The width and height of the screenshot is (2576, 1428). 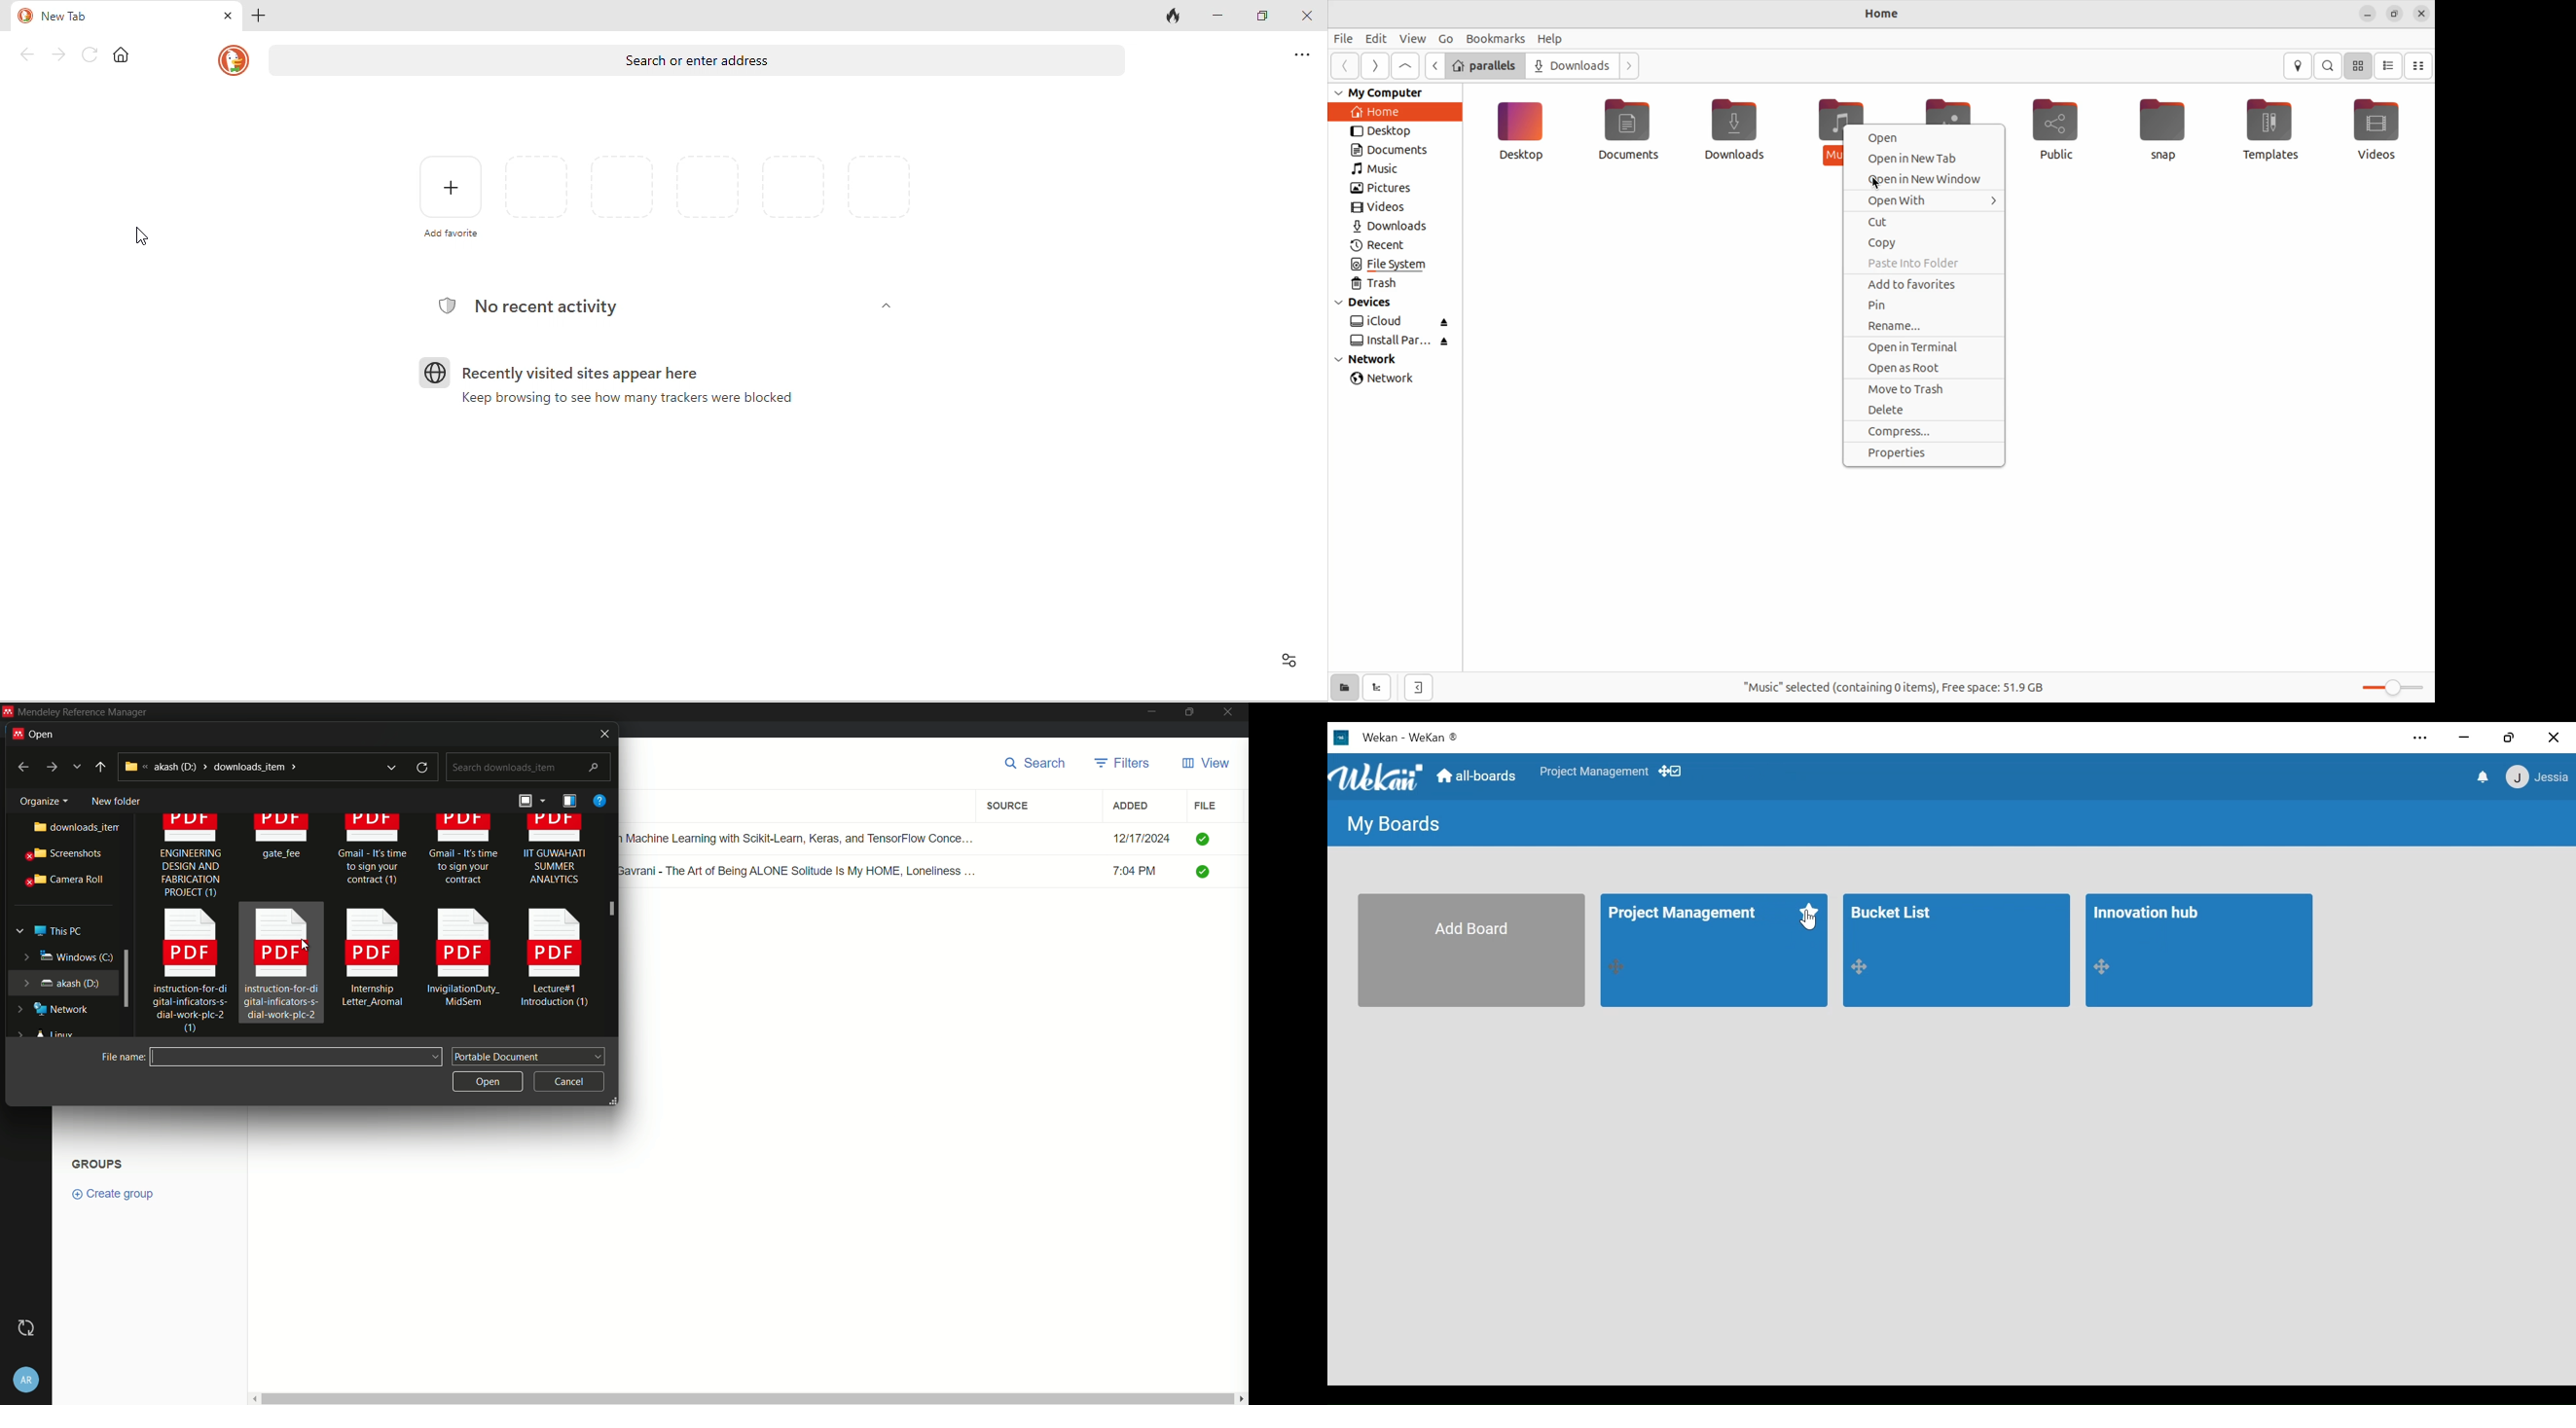 What do you see at coordinates (804, 870) in the screenshot?
I see `Renuka Gavrani - The Art of Being ALONE Solitude Is My HOME, Loneliness ...` at bounding box center [804, 870].